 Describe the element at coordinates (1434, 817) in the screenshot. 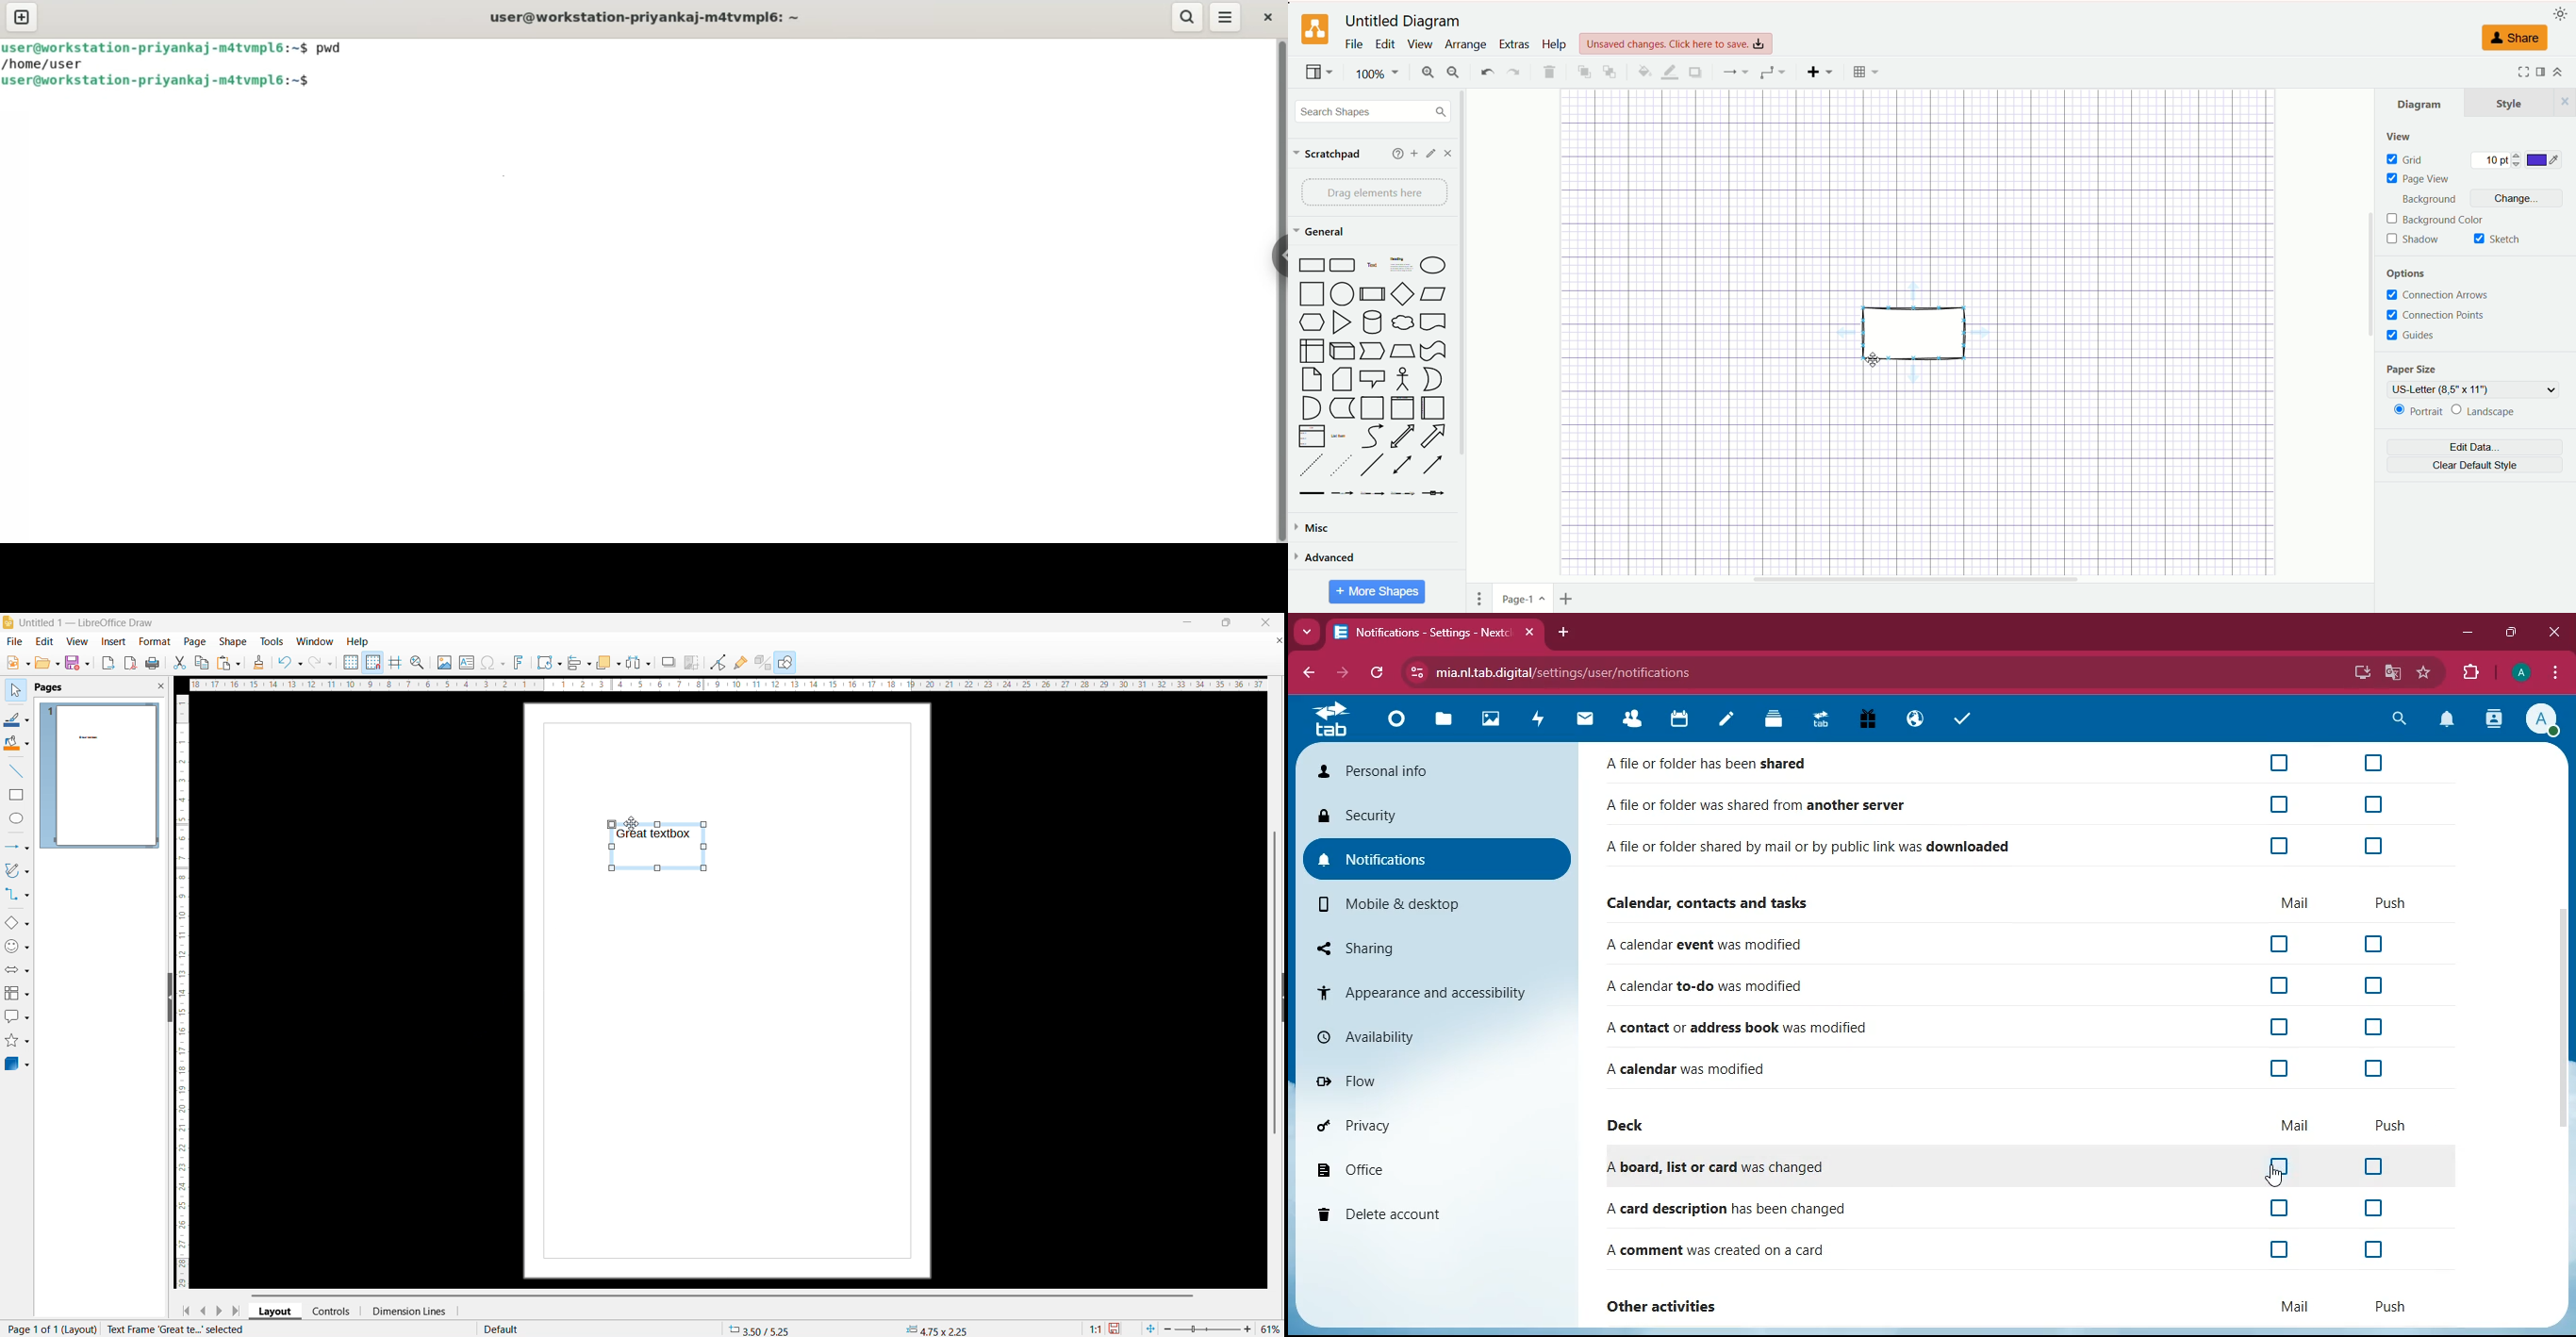

I see `security` at that location.